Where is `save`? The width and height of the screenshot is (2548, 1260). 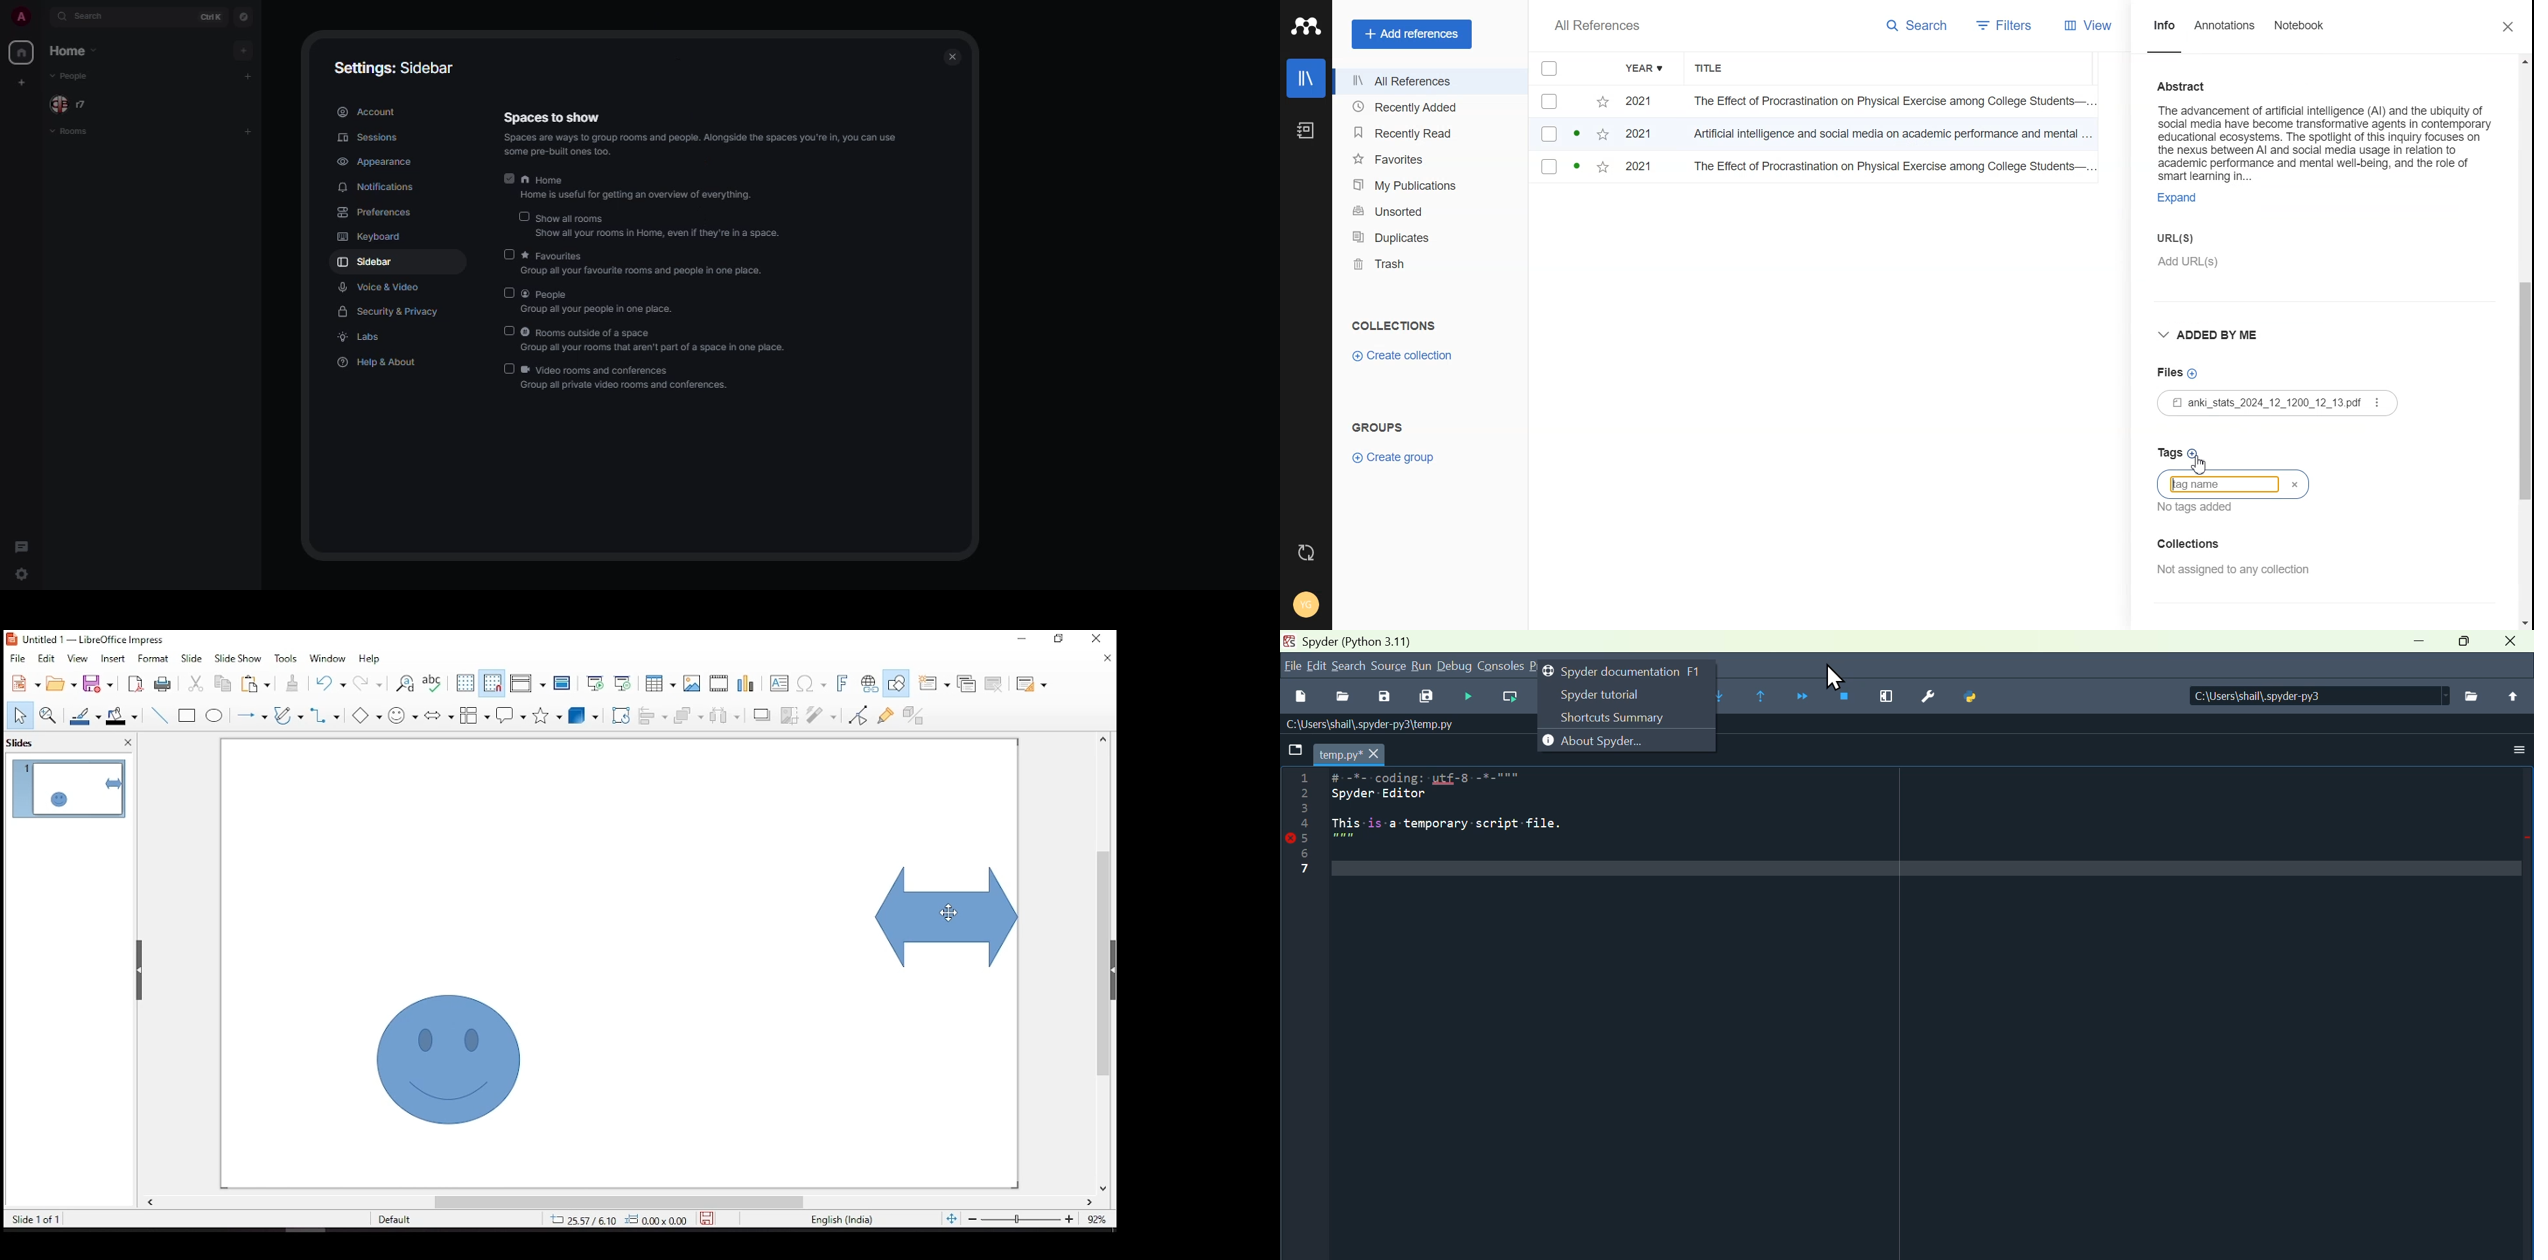 save is located at coordinates (1382, 699).